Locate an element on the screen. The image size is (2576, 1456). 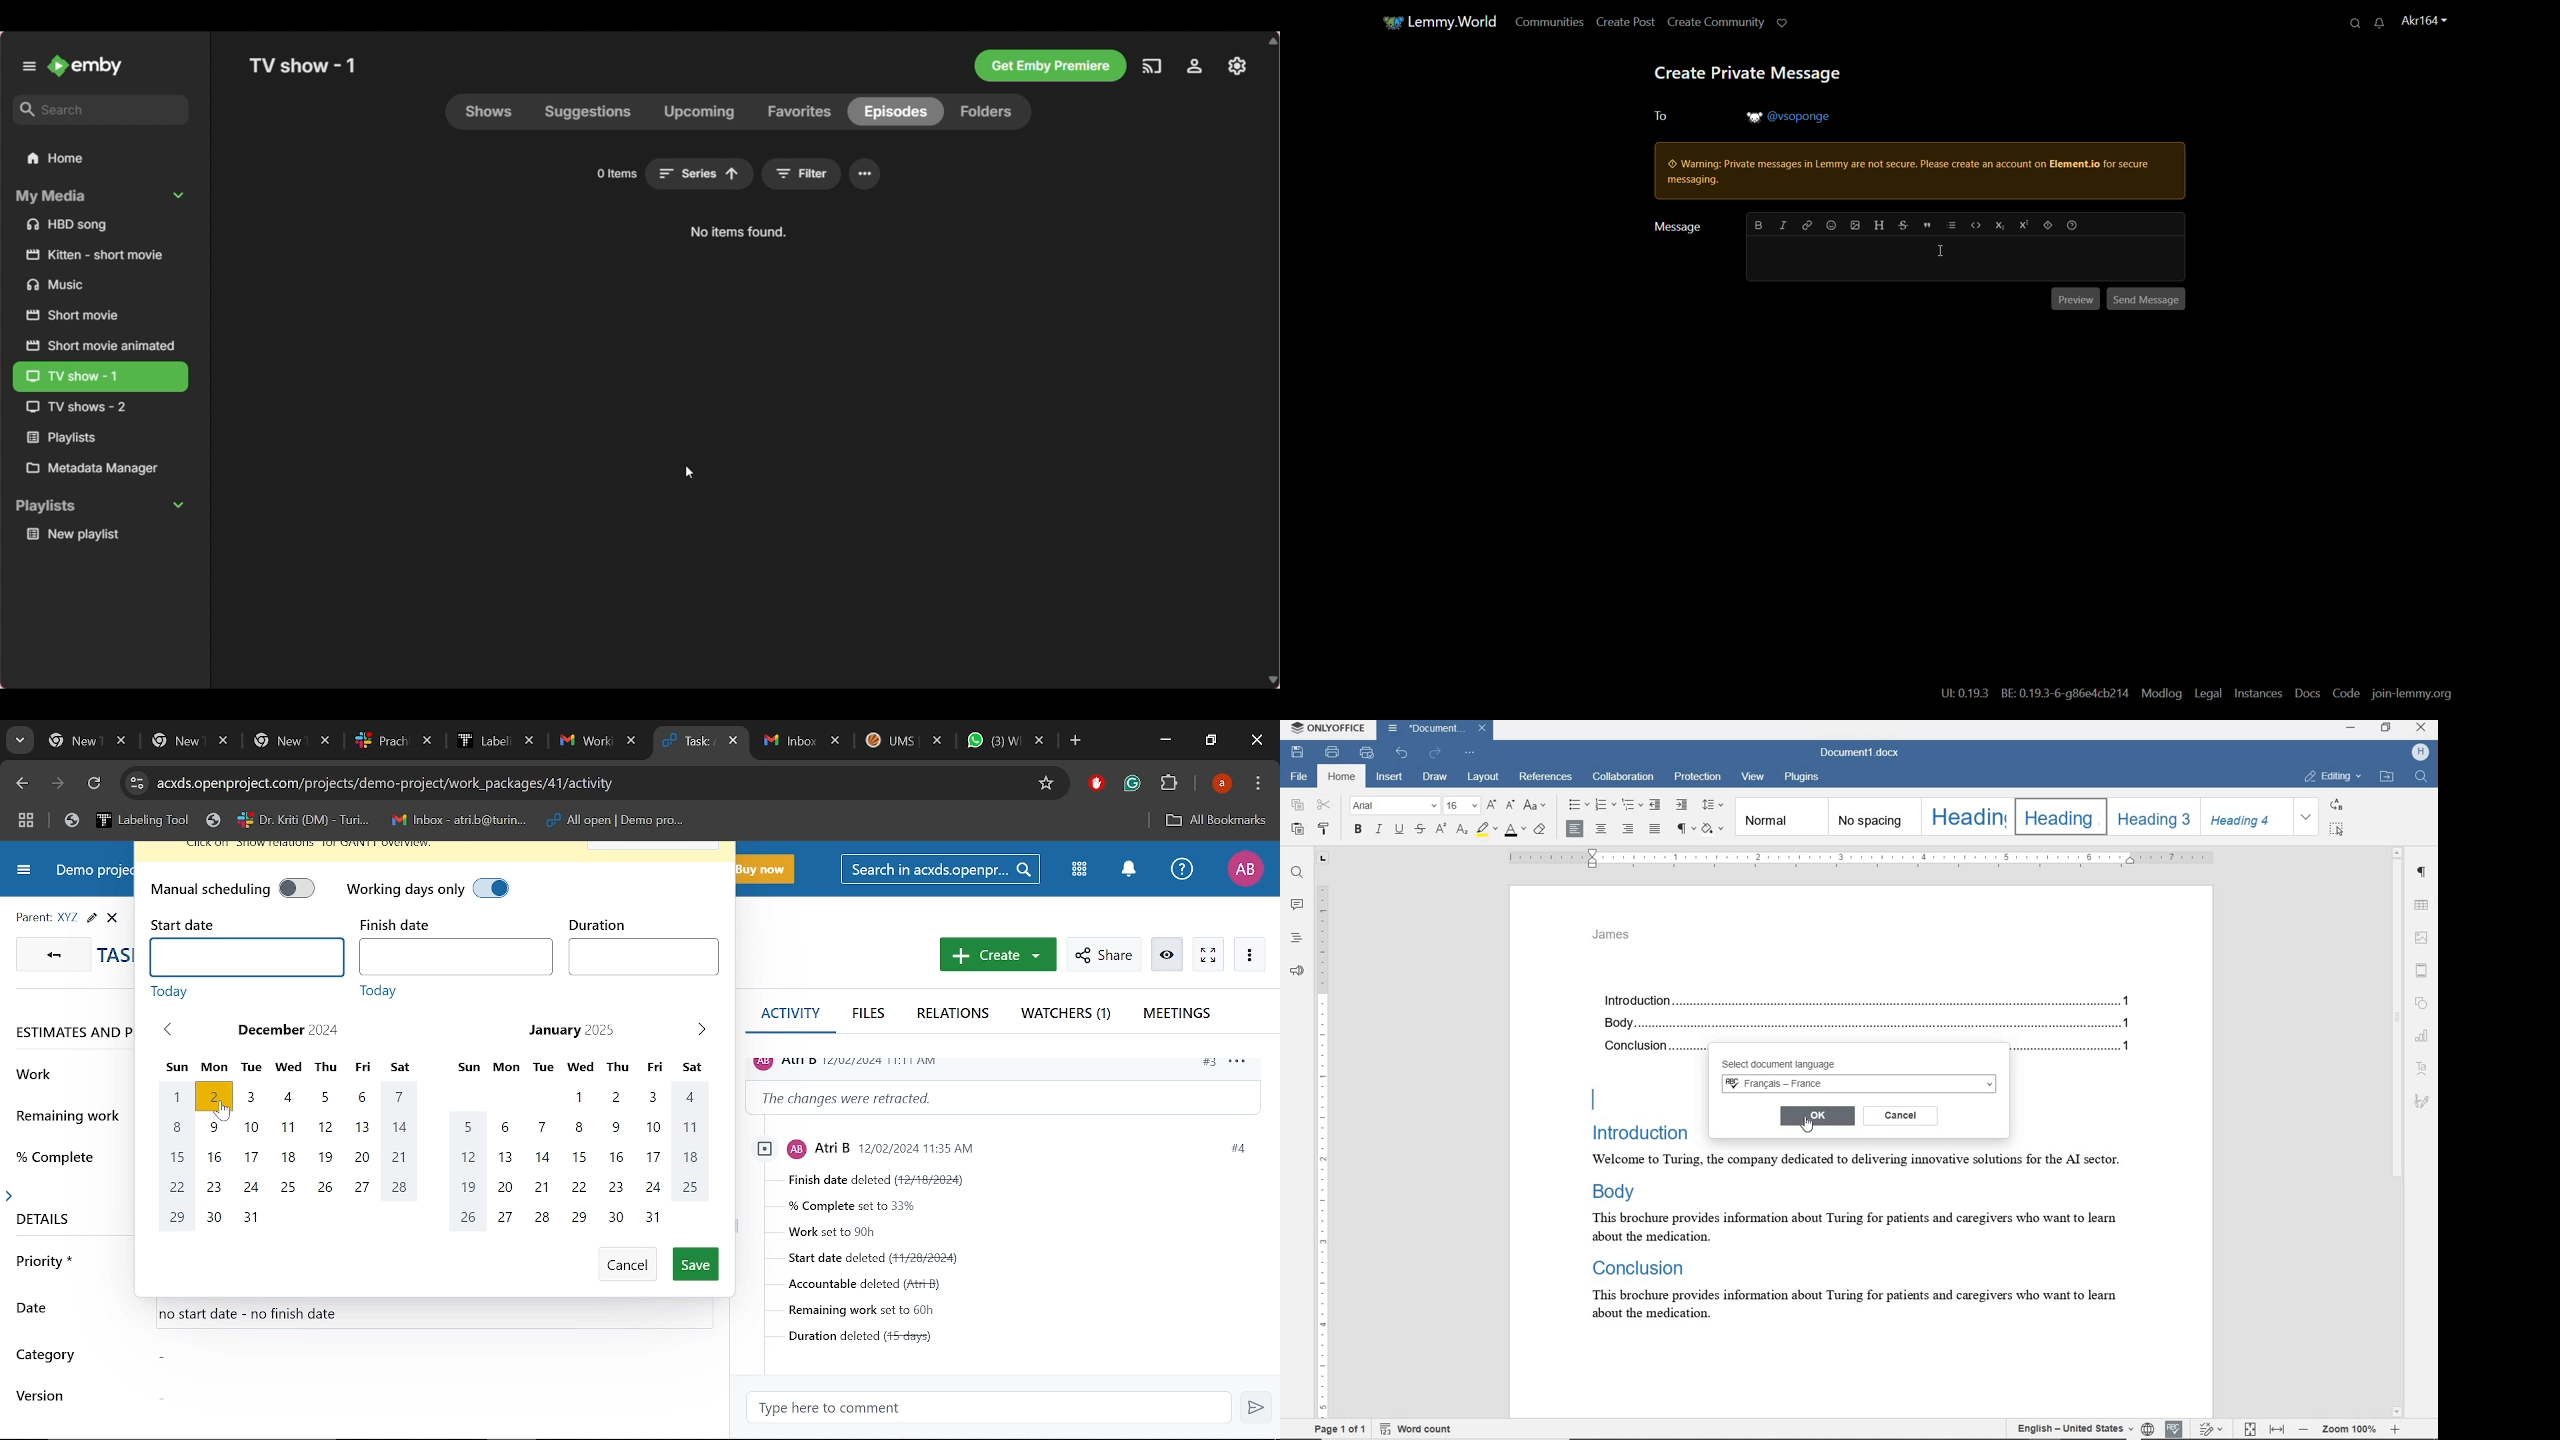
redo is located at coordinates (1435, 753).